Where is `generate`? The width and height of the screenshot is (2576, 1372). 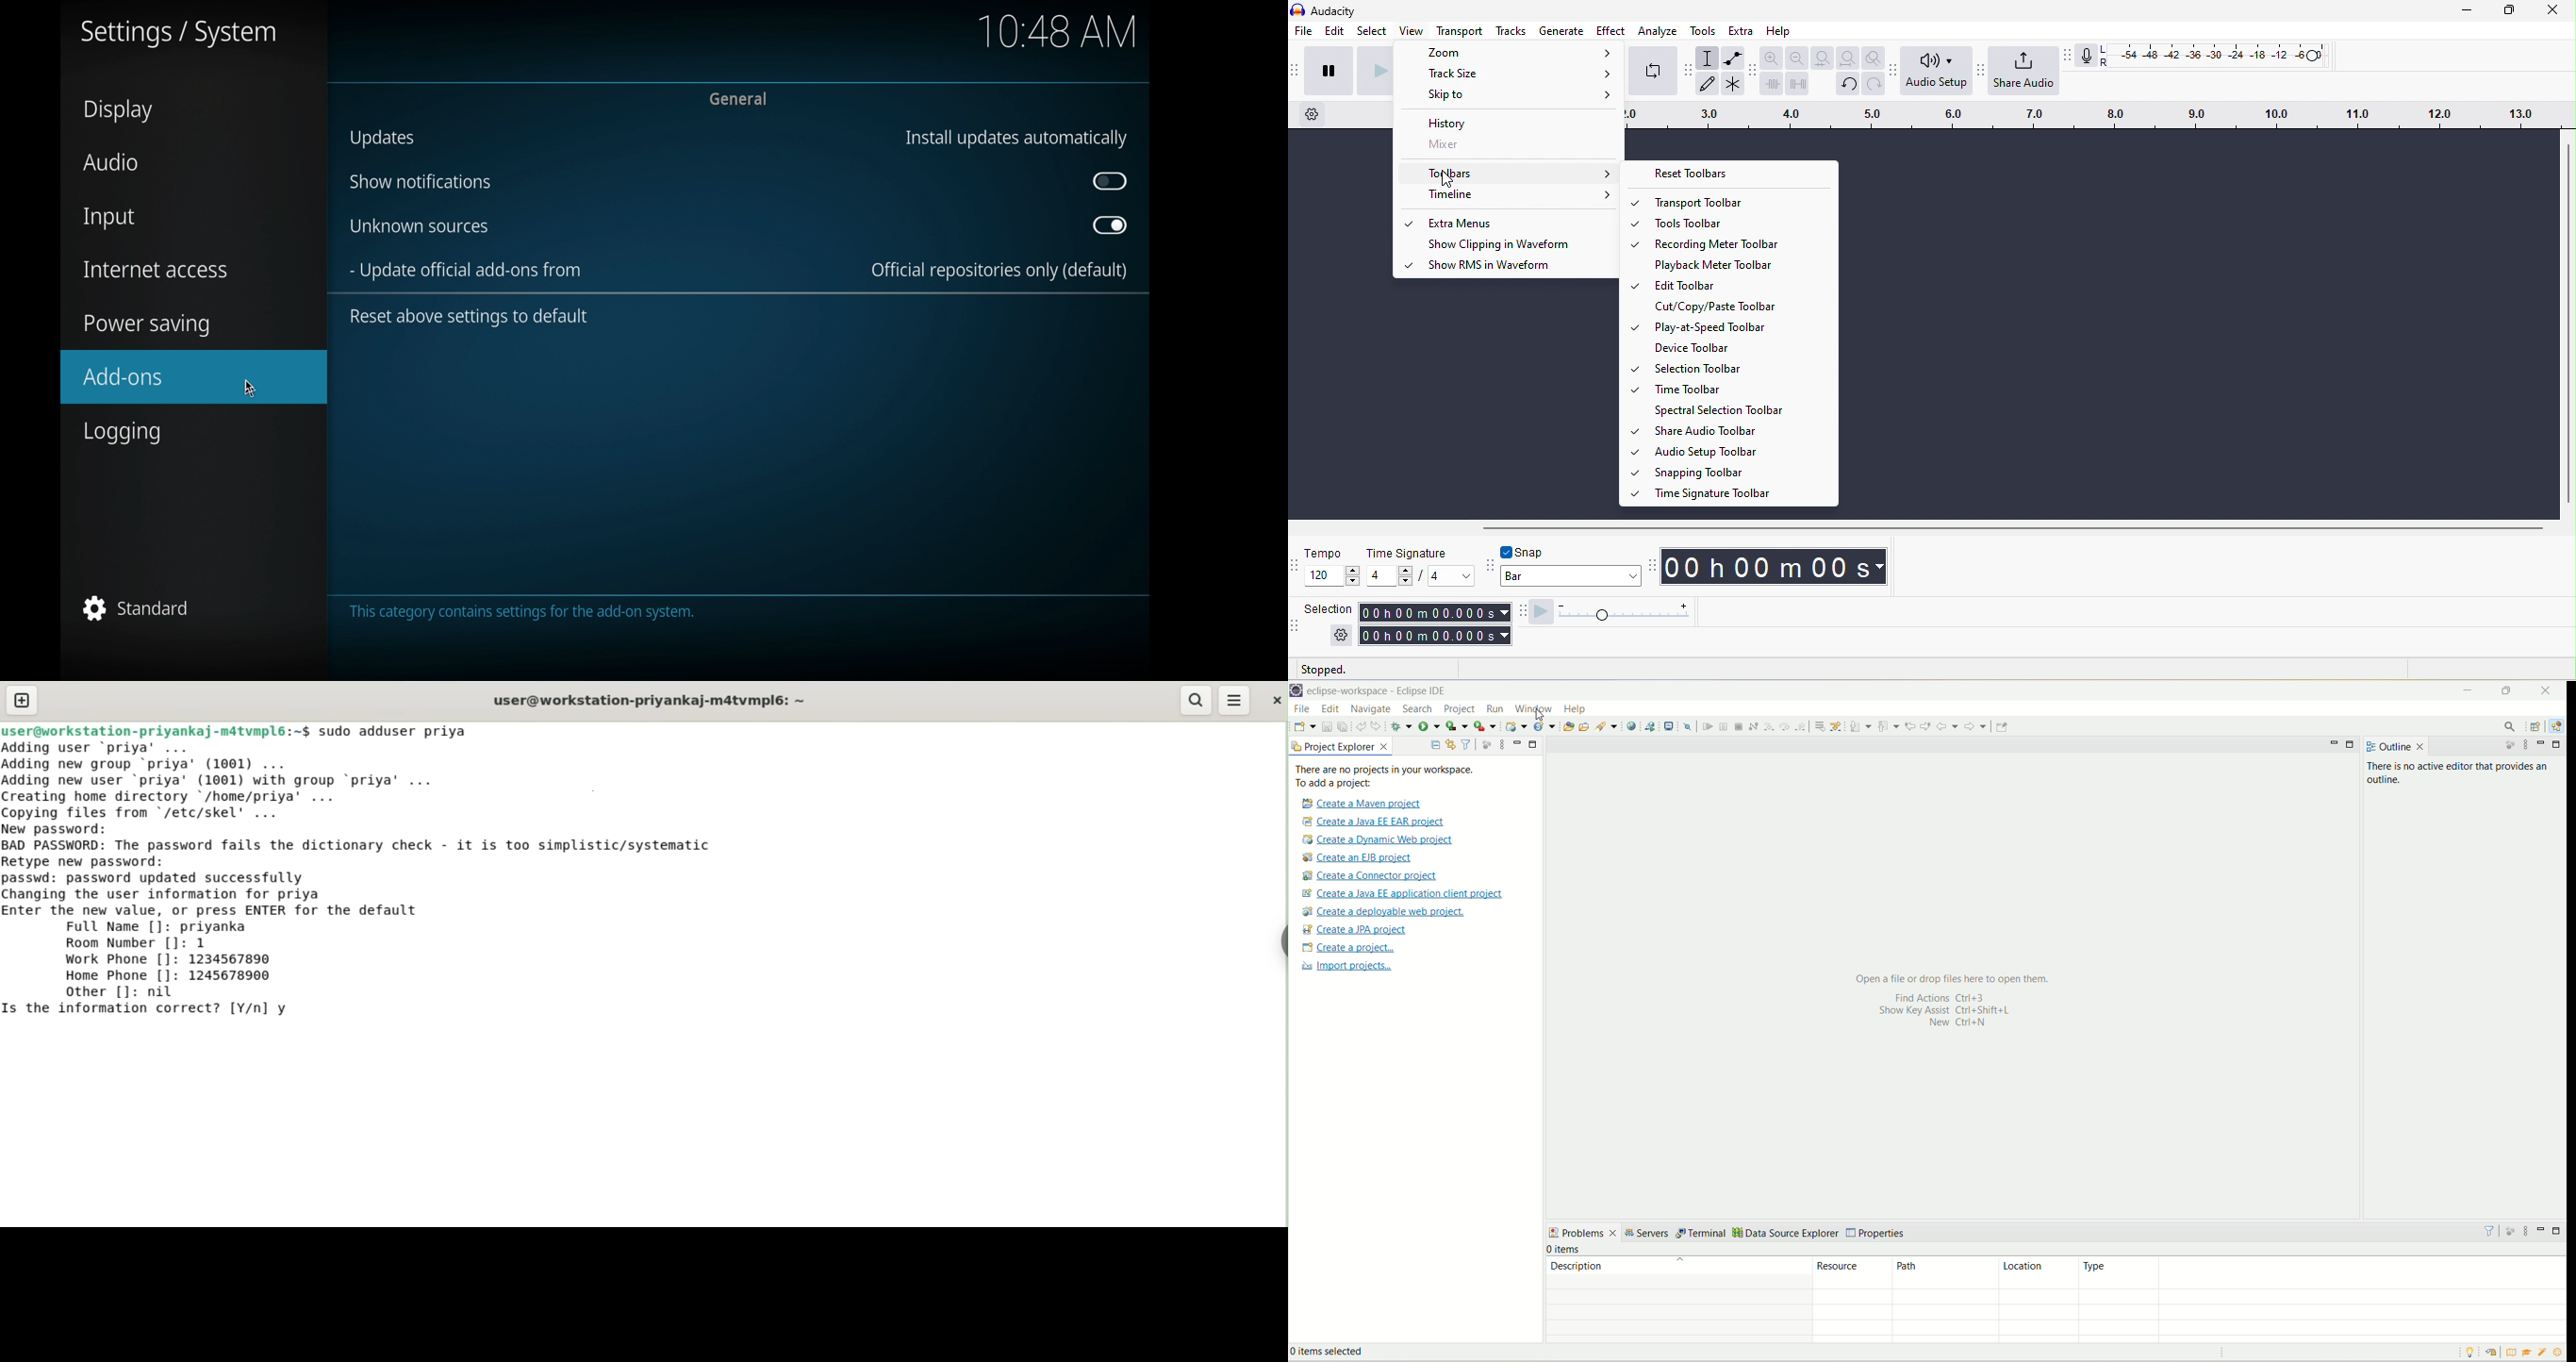
generate is located at coordinates (1561, 30).